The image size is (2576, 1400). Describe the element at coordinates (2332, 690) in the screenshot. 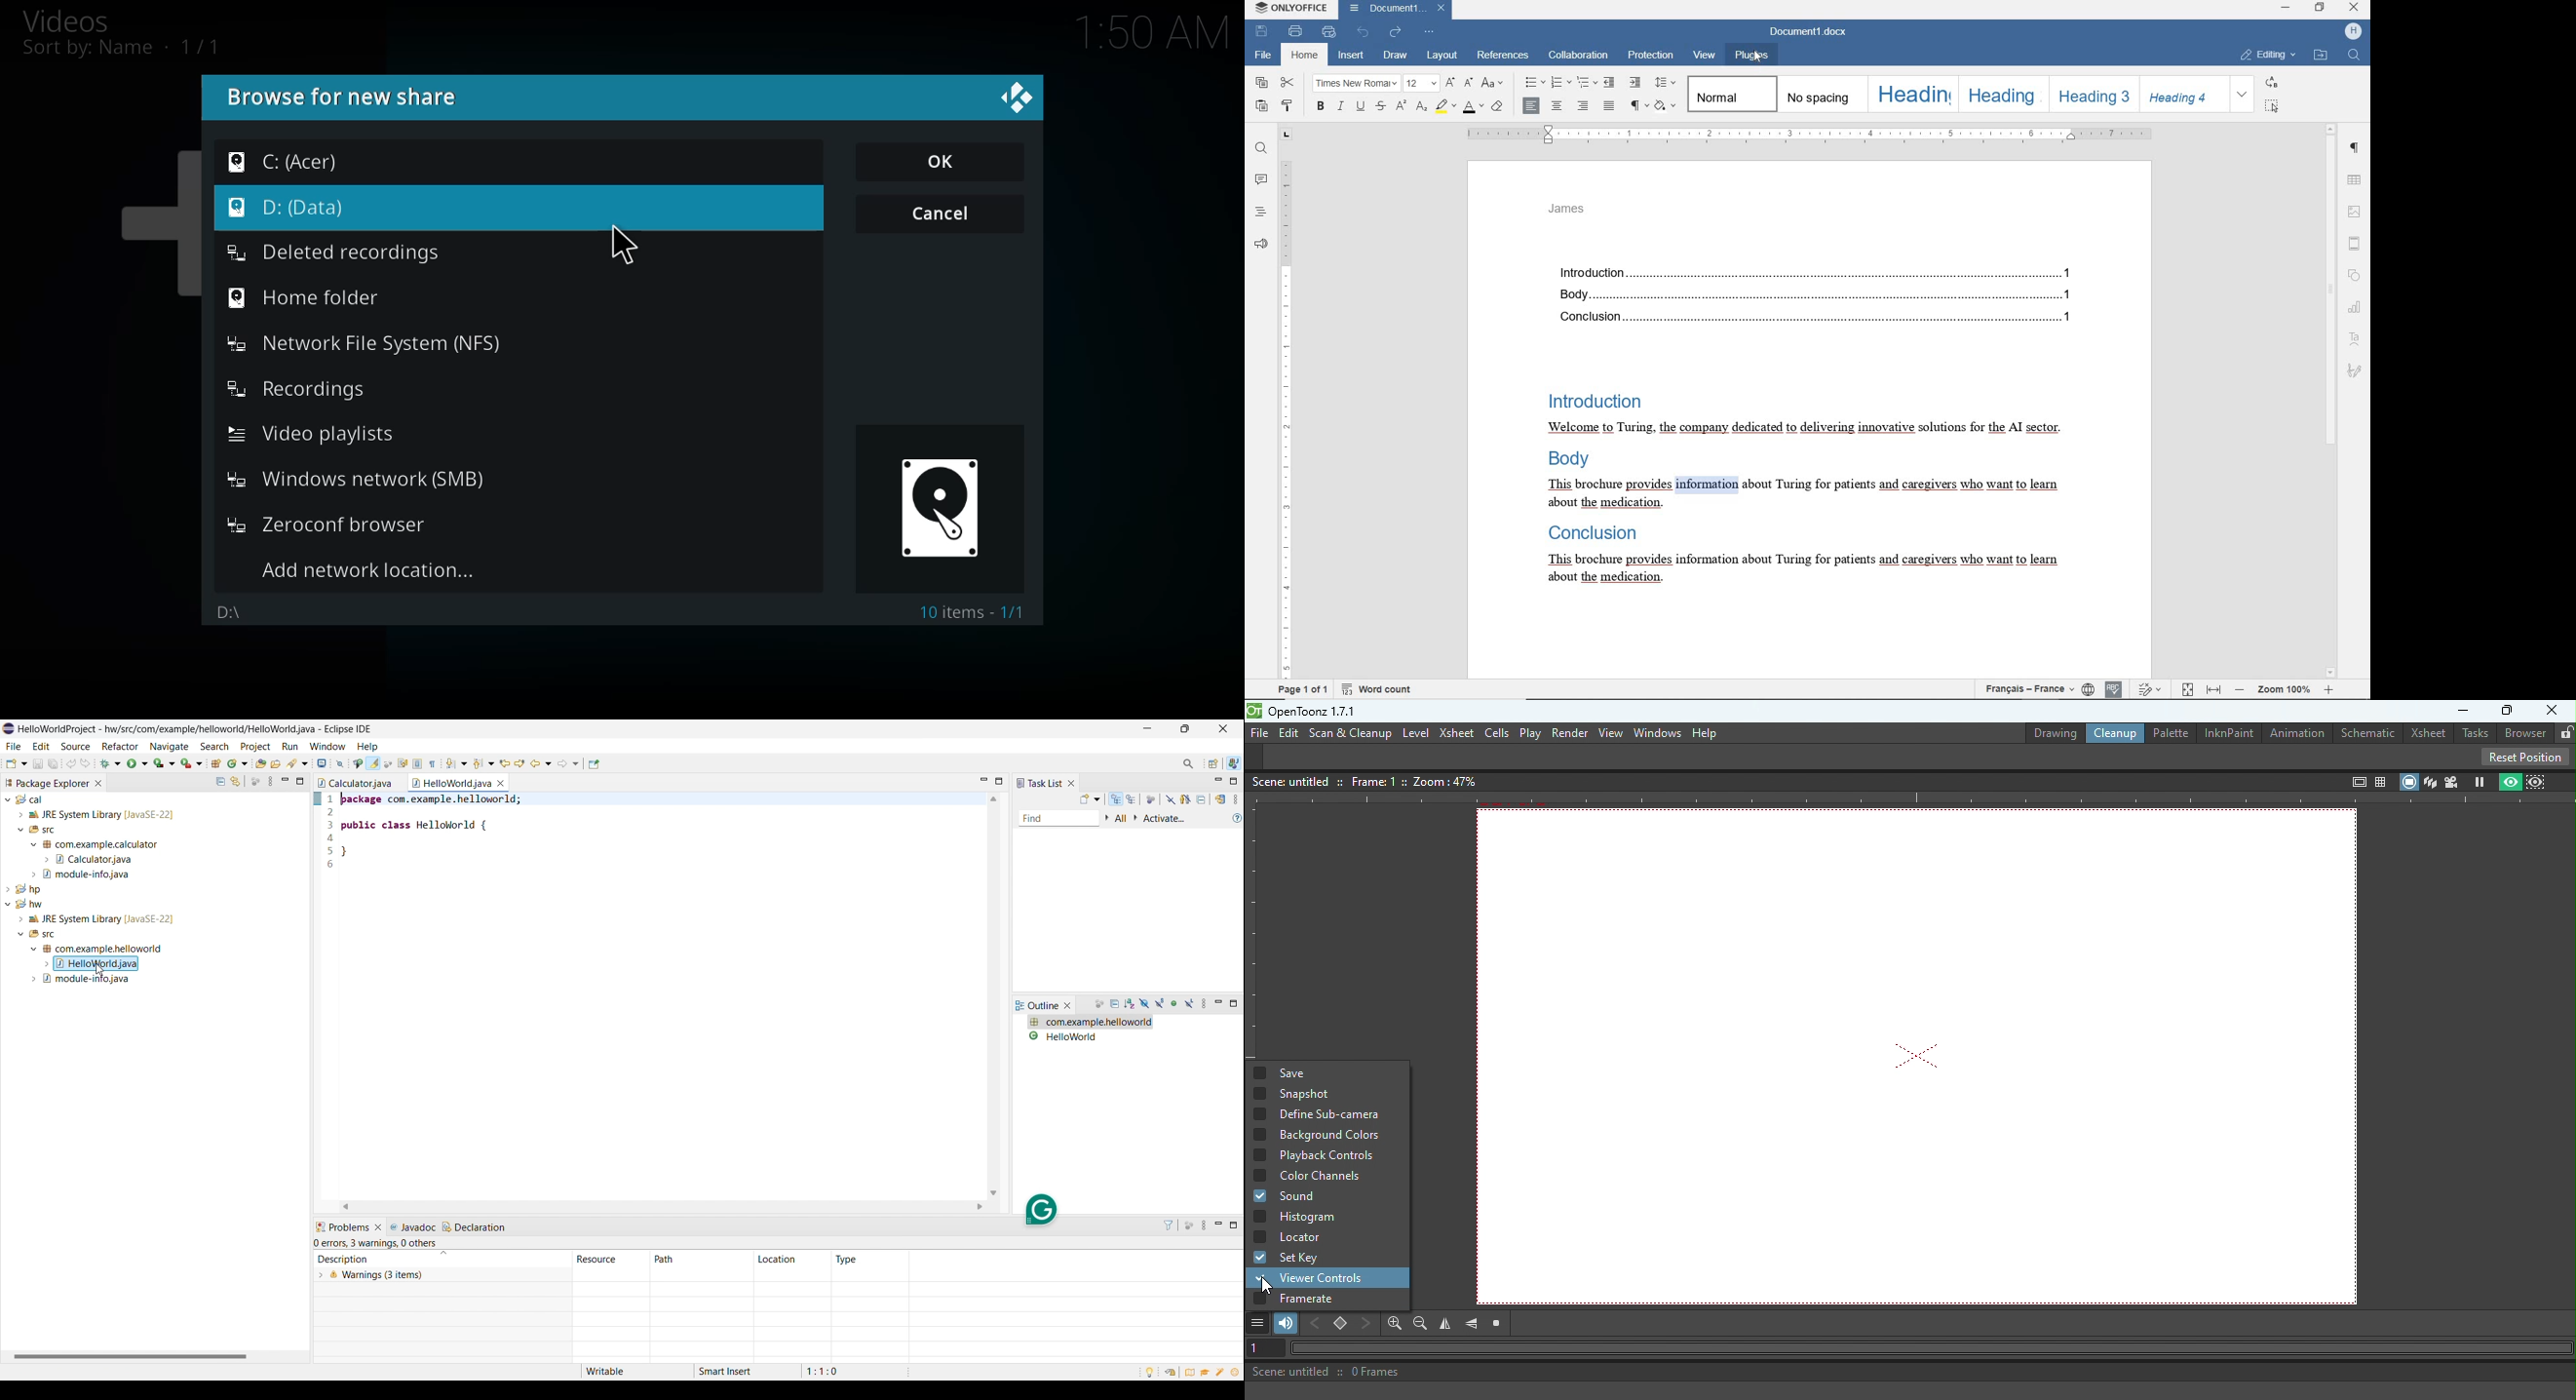

I see `zoom in` at that location.